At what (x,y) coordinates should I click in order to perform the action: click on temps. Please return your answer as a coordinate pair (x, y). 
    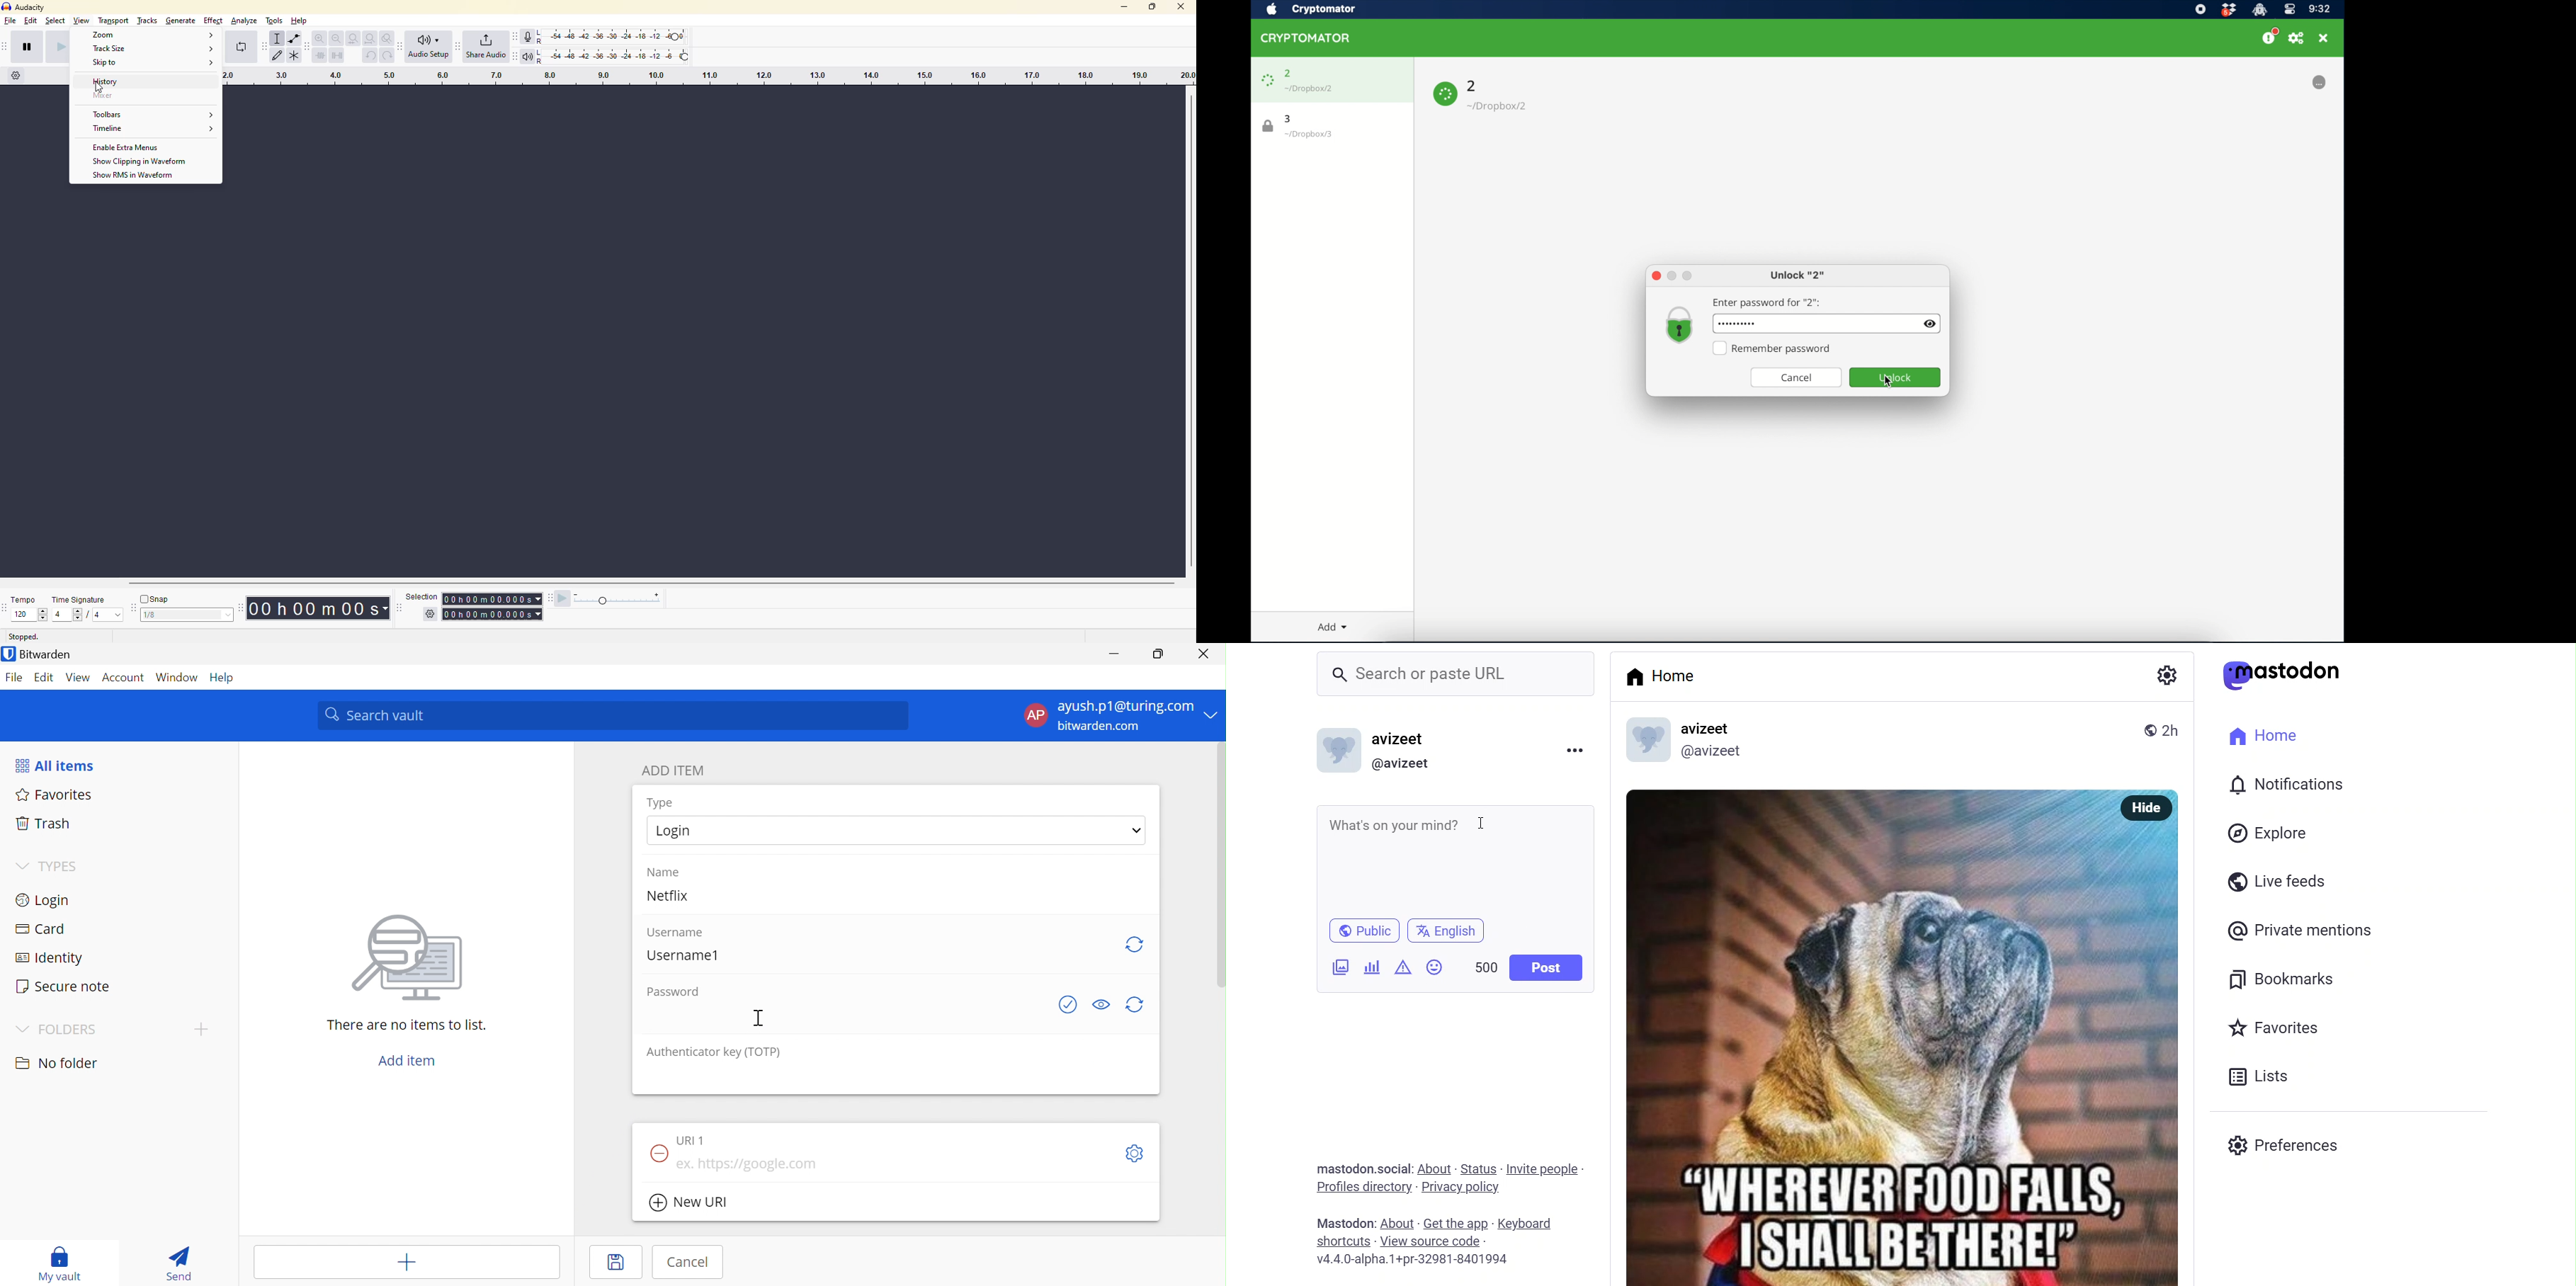
    Looking at the image, I should click on (24, 599).